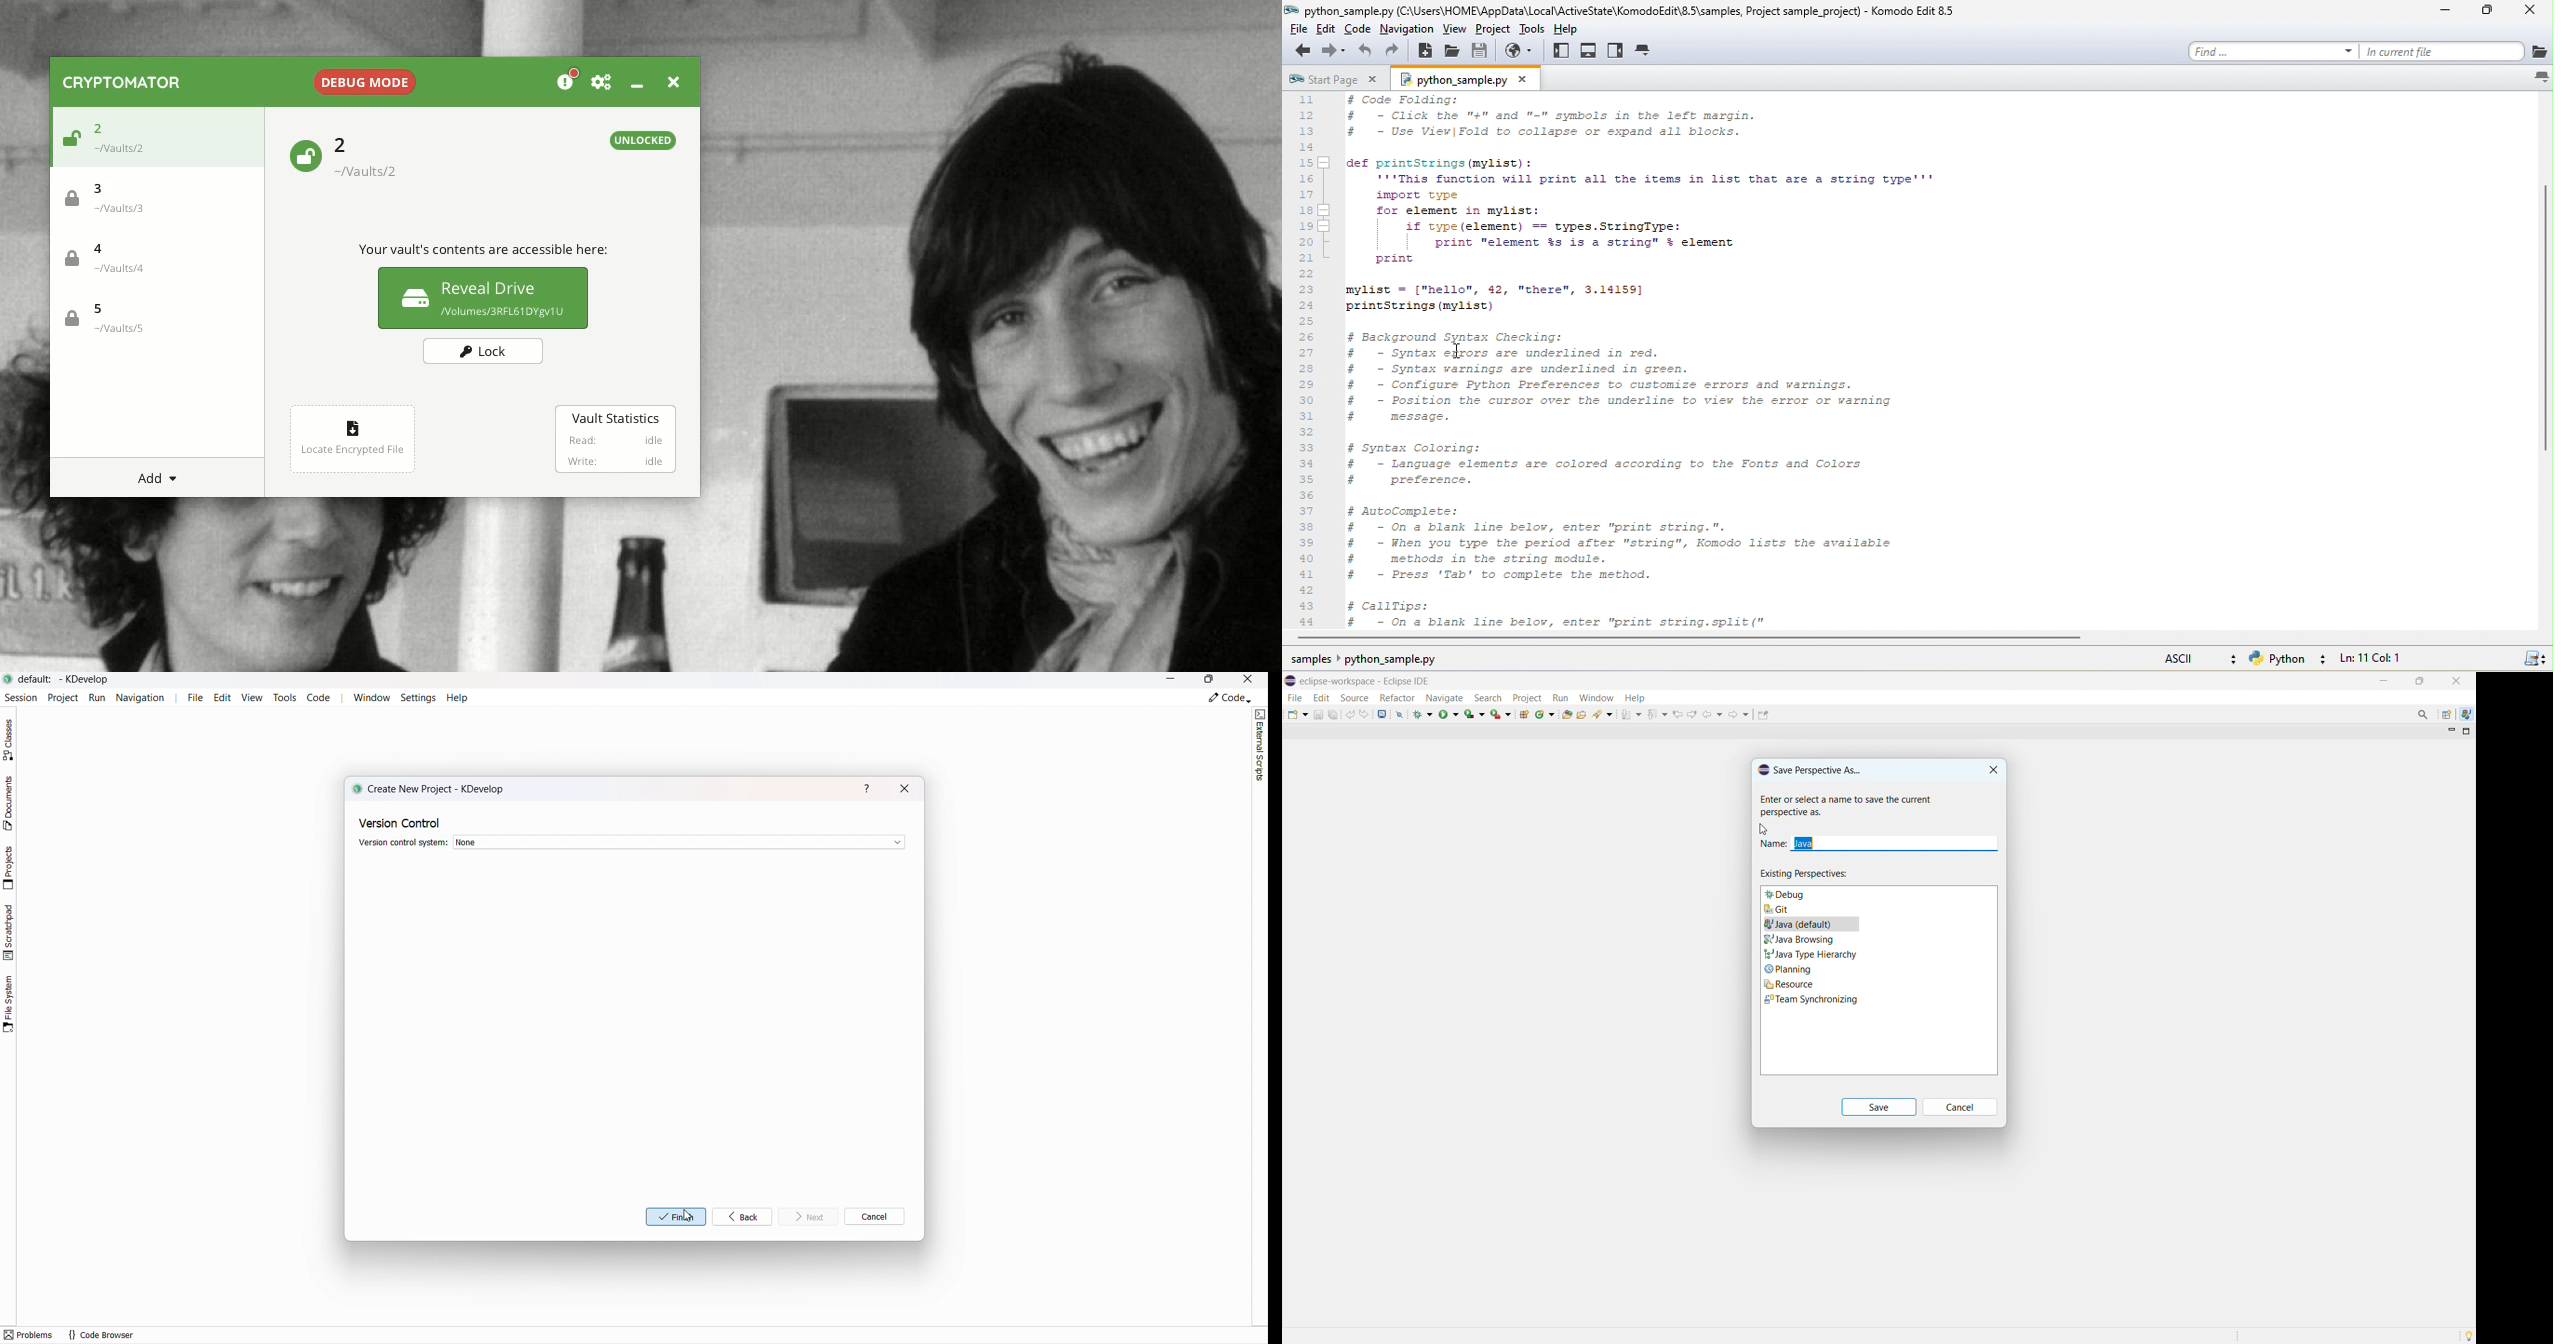 The image size is (2576, 1344). Describe the element at coordinates (2469, 1336) in the screenshot. I see `tip of the day` at that location.